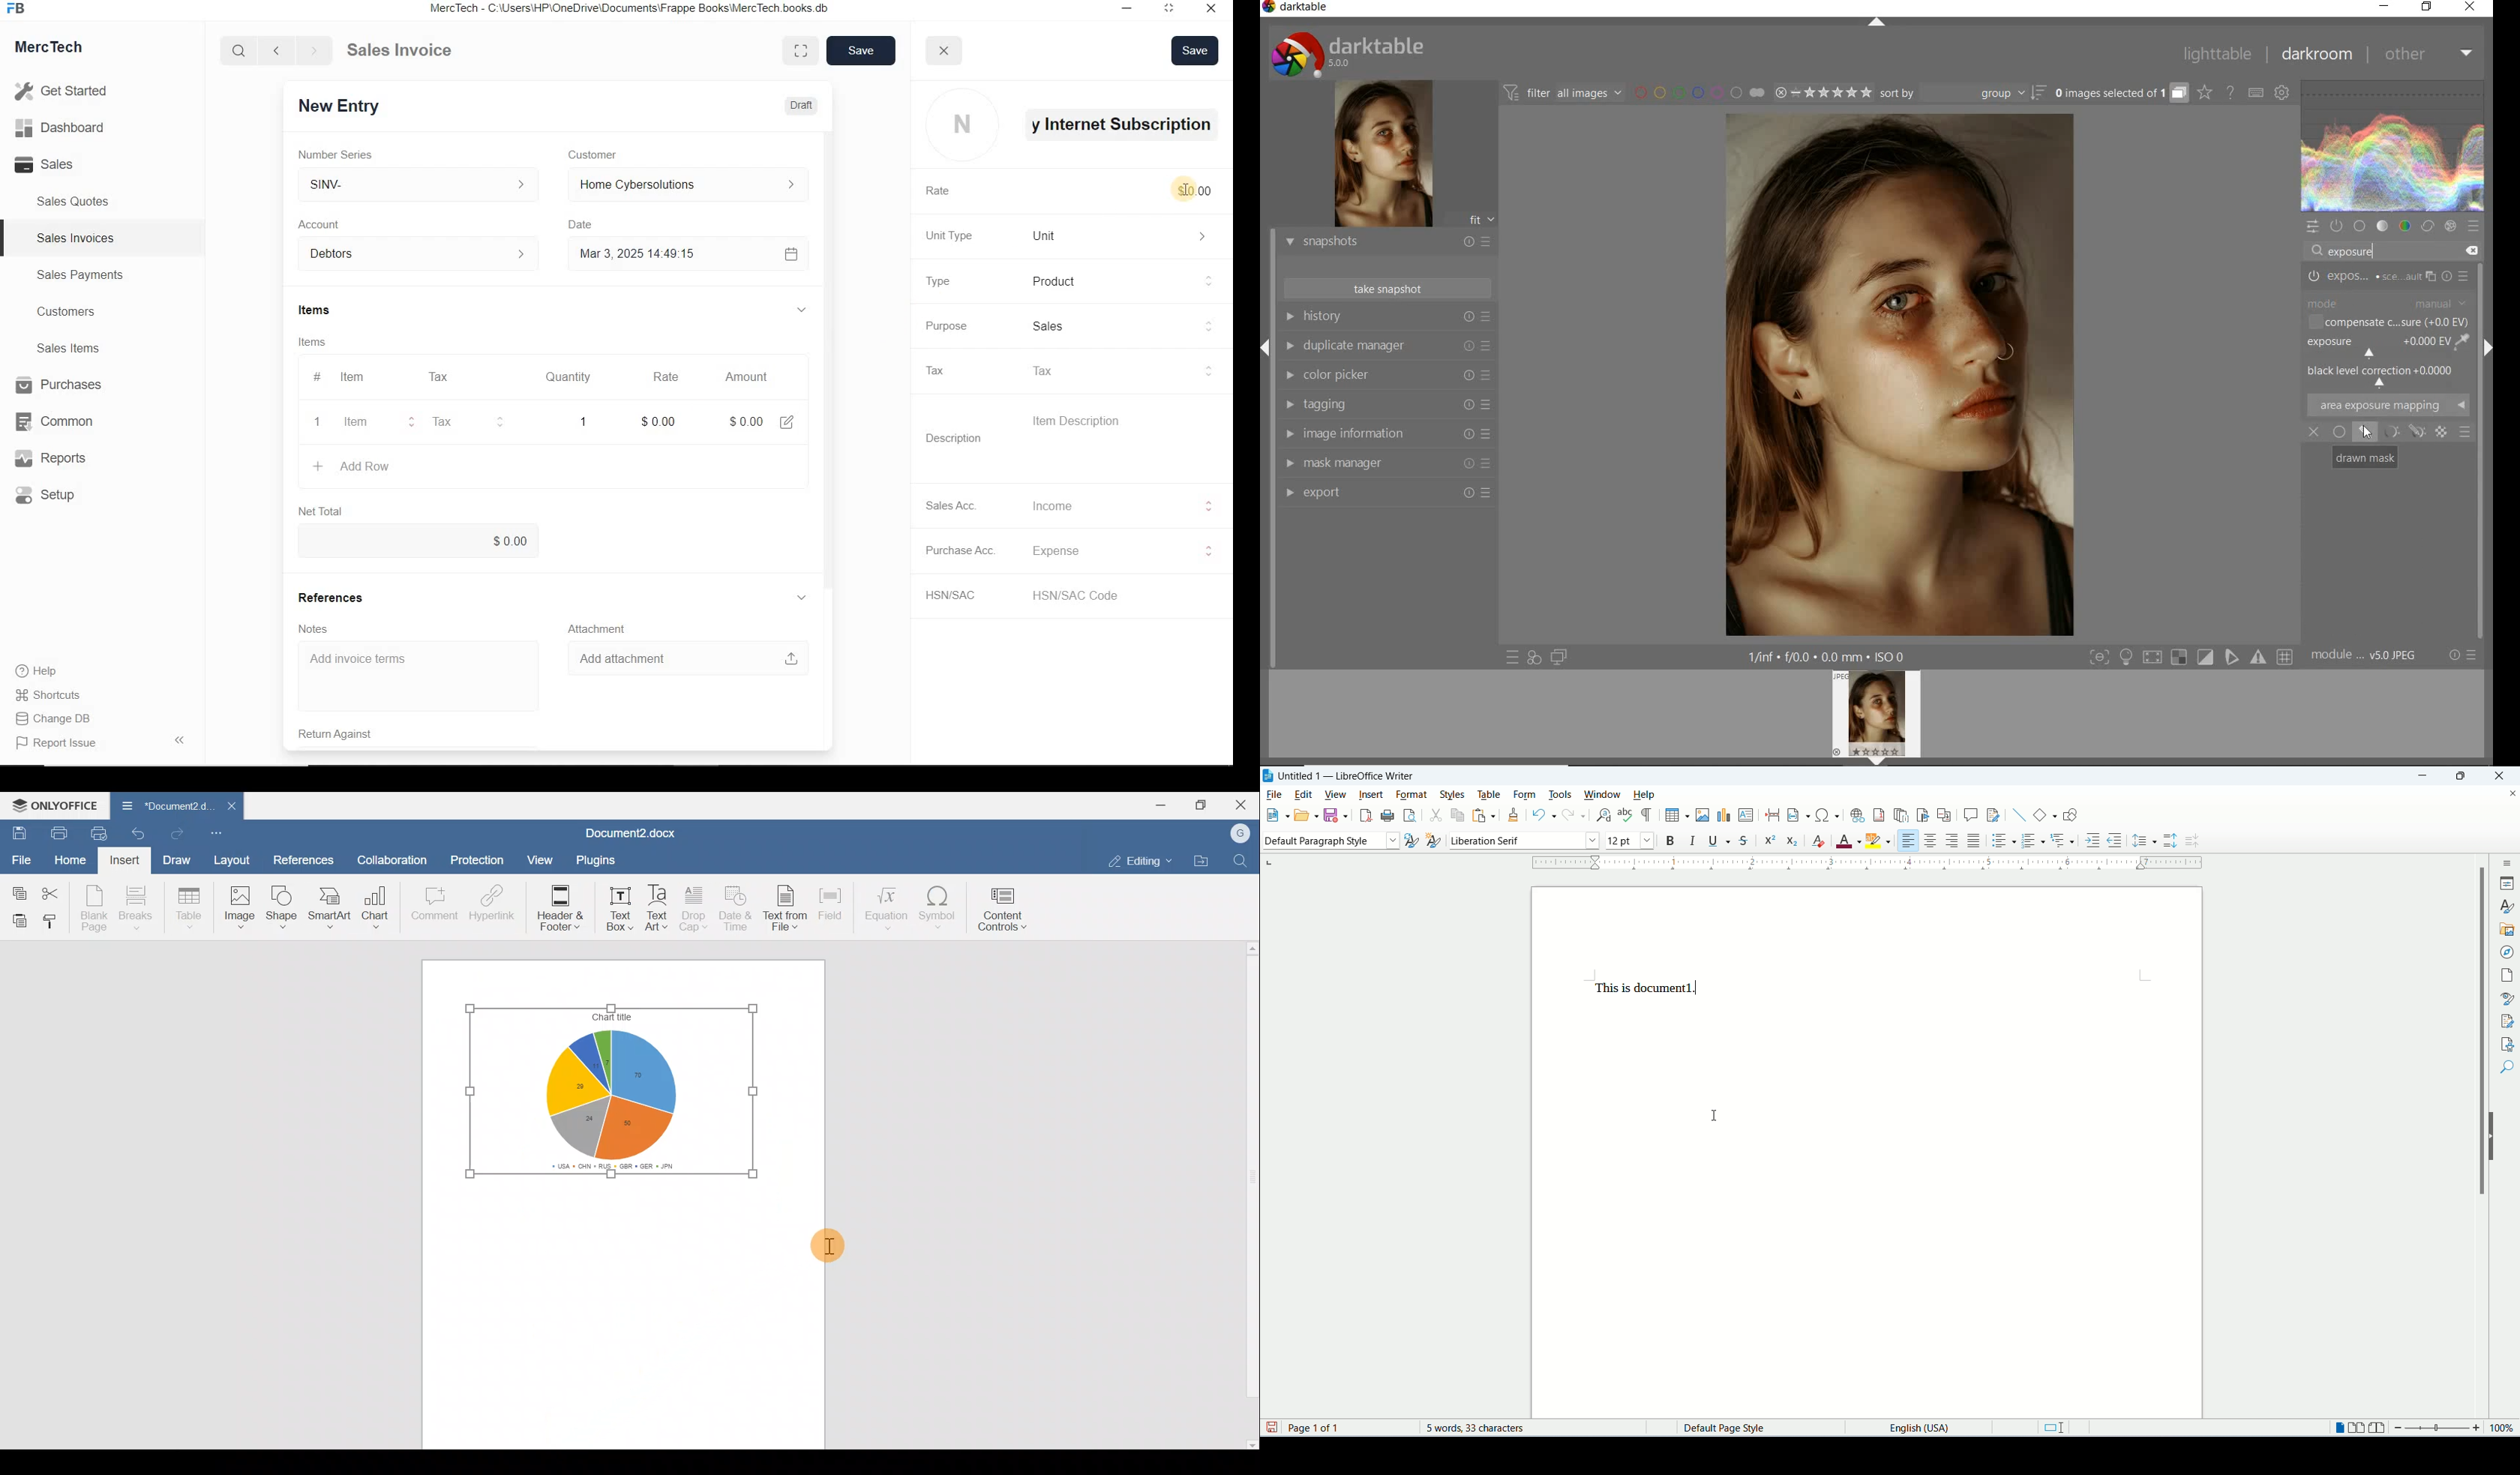  I want to click on export, so click(1386, 495).